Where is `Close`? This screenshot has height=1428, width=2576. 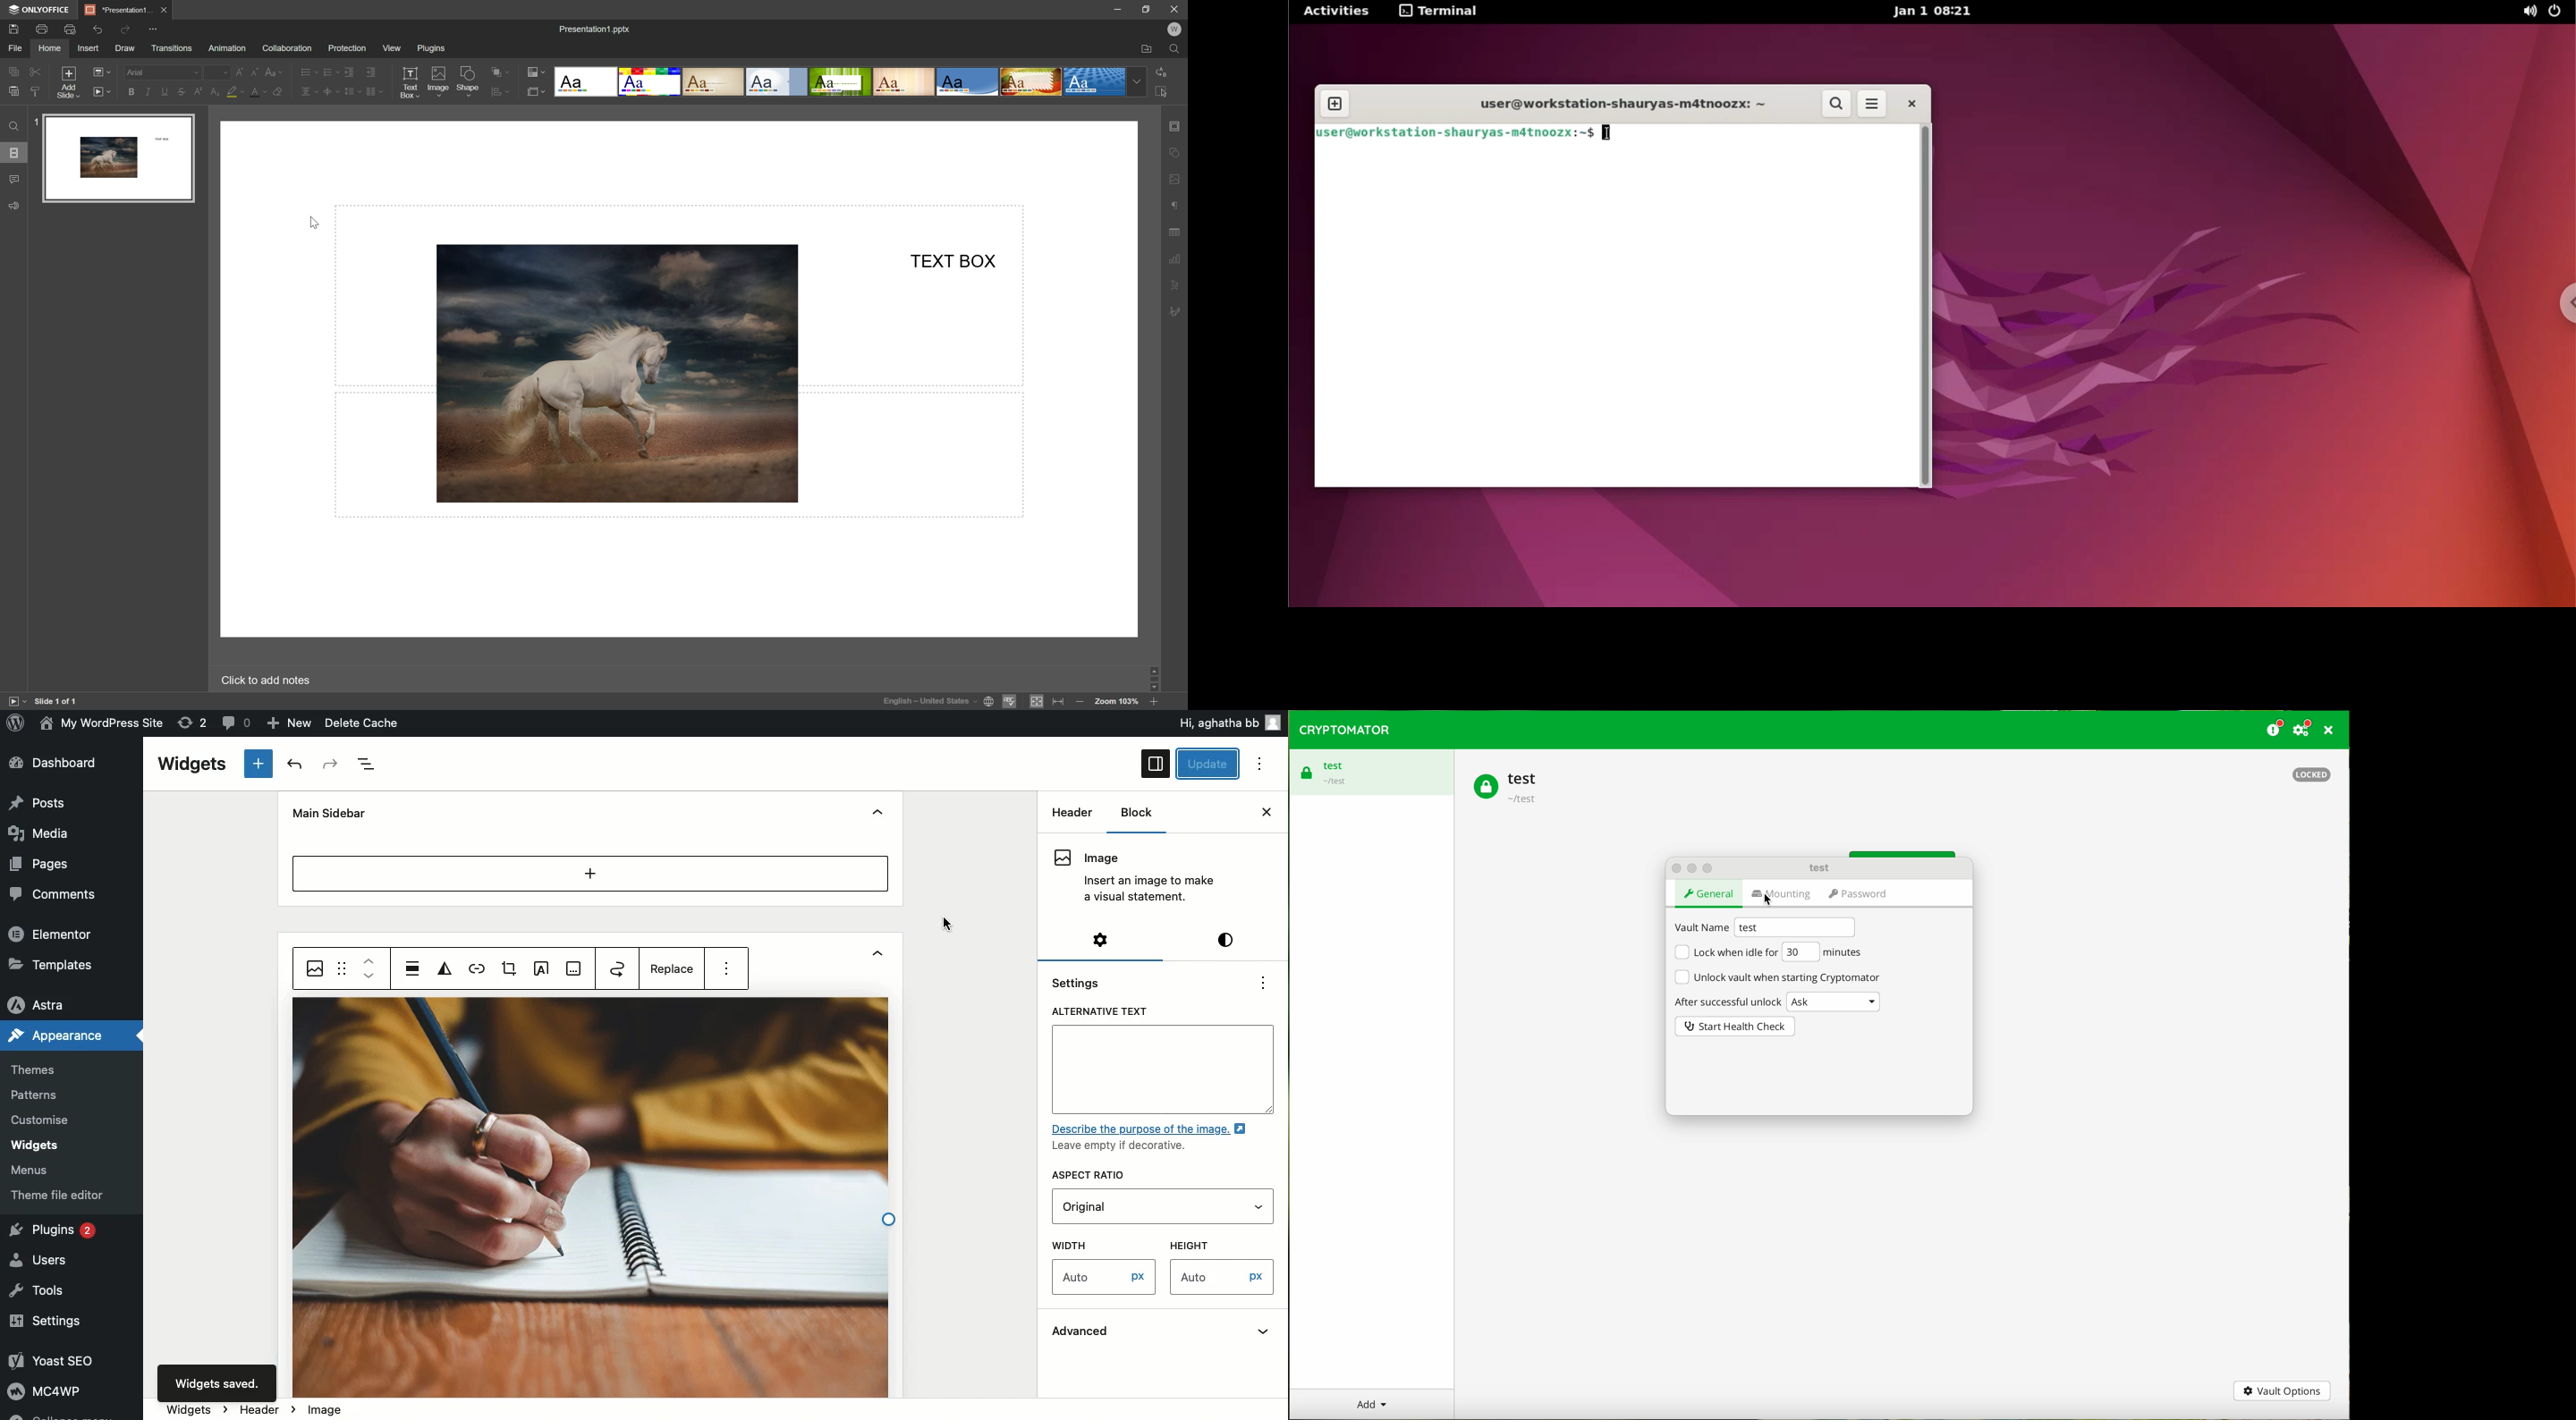 Close is located at coordinates (1266, 812).